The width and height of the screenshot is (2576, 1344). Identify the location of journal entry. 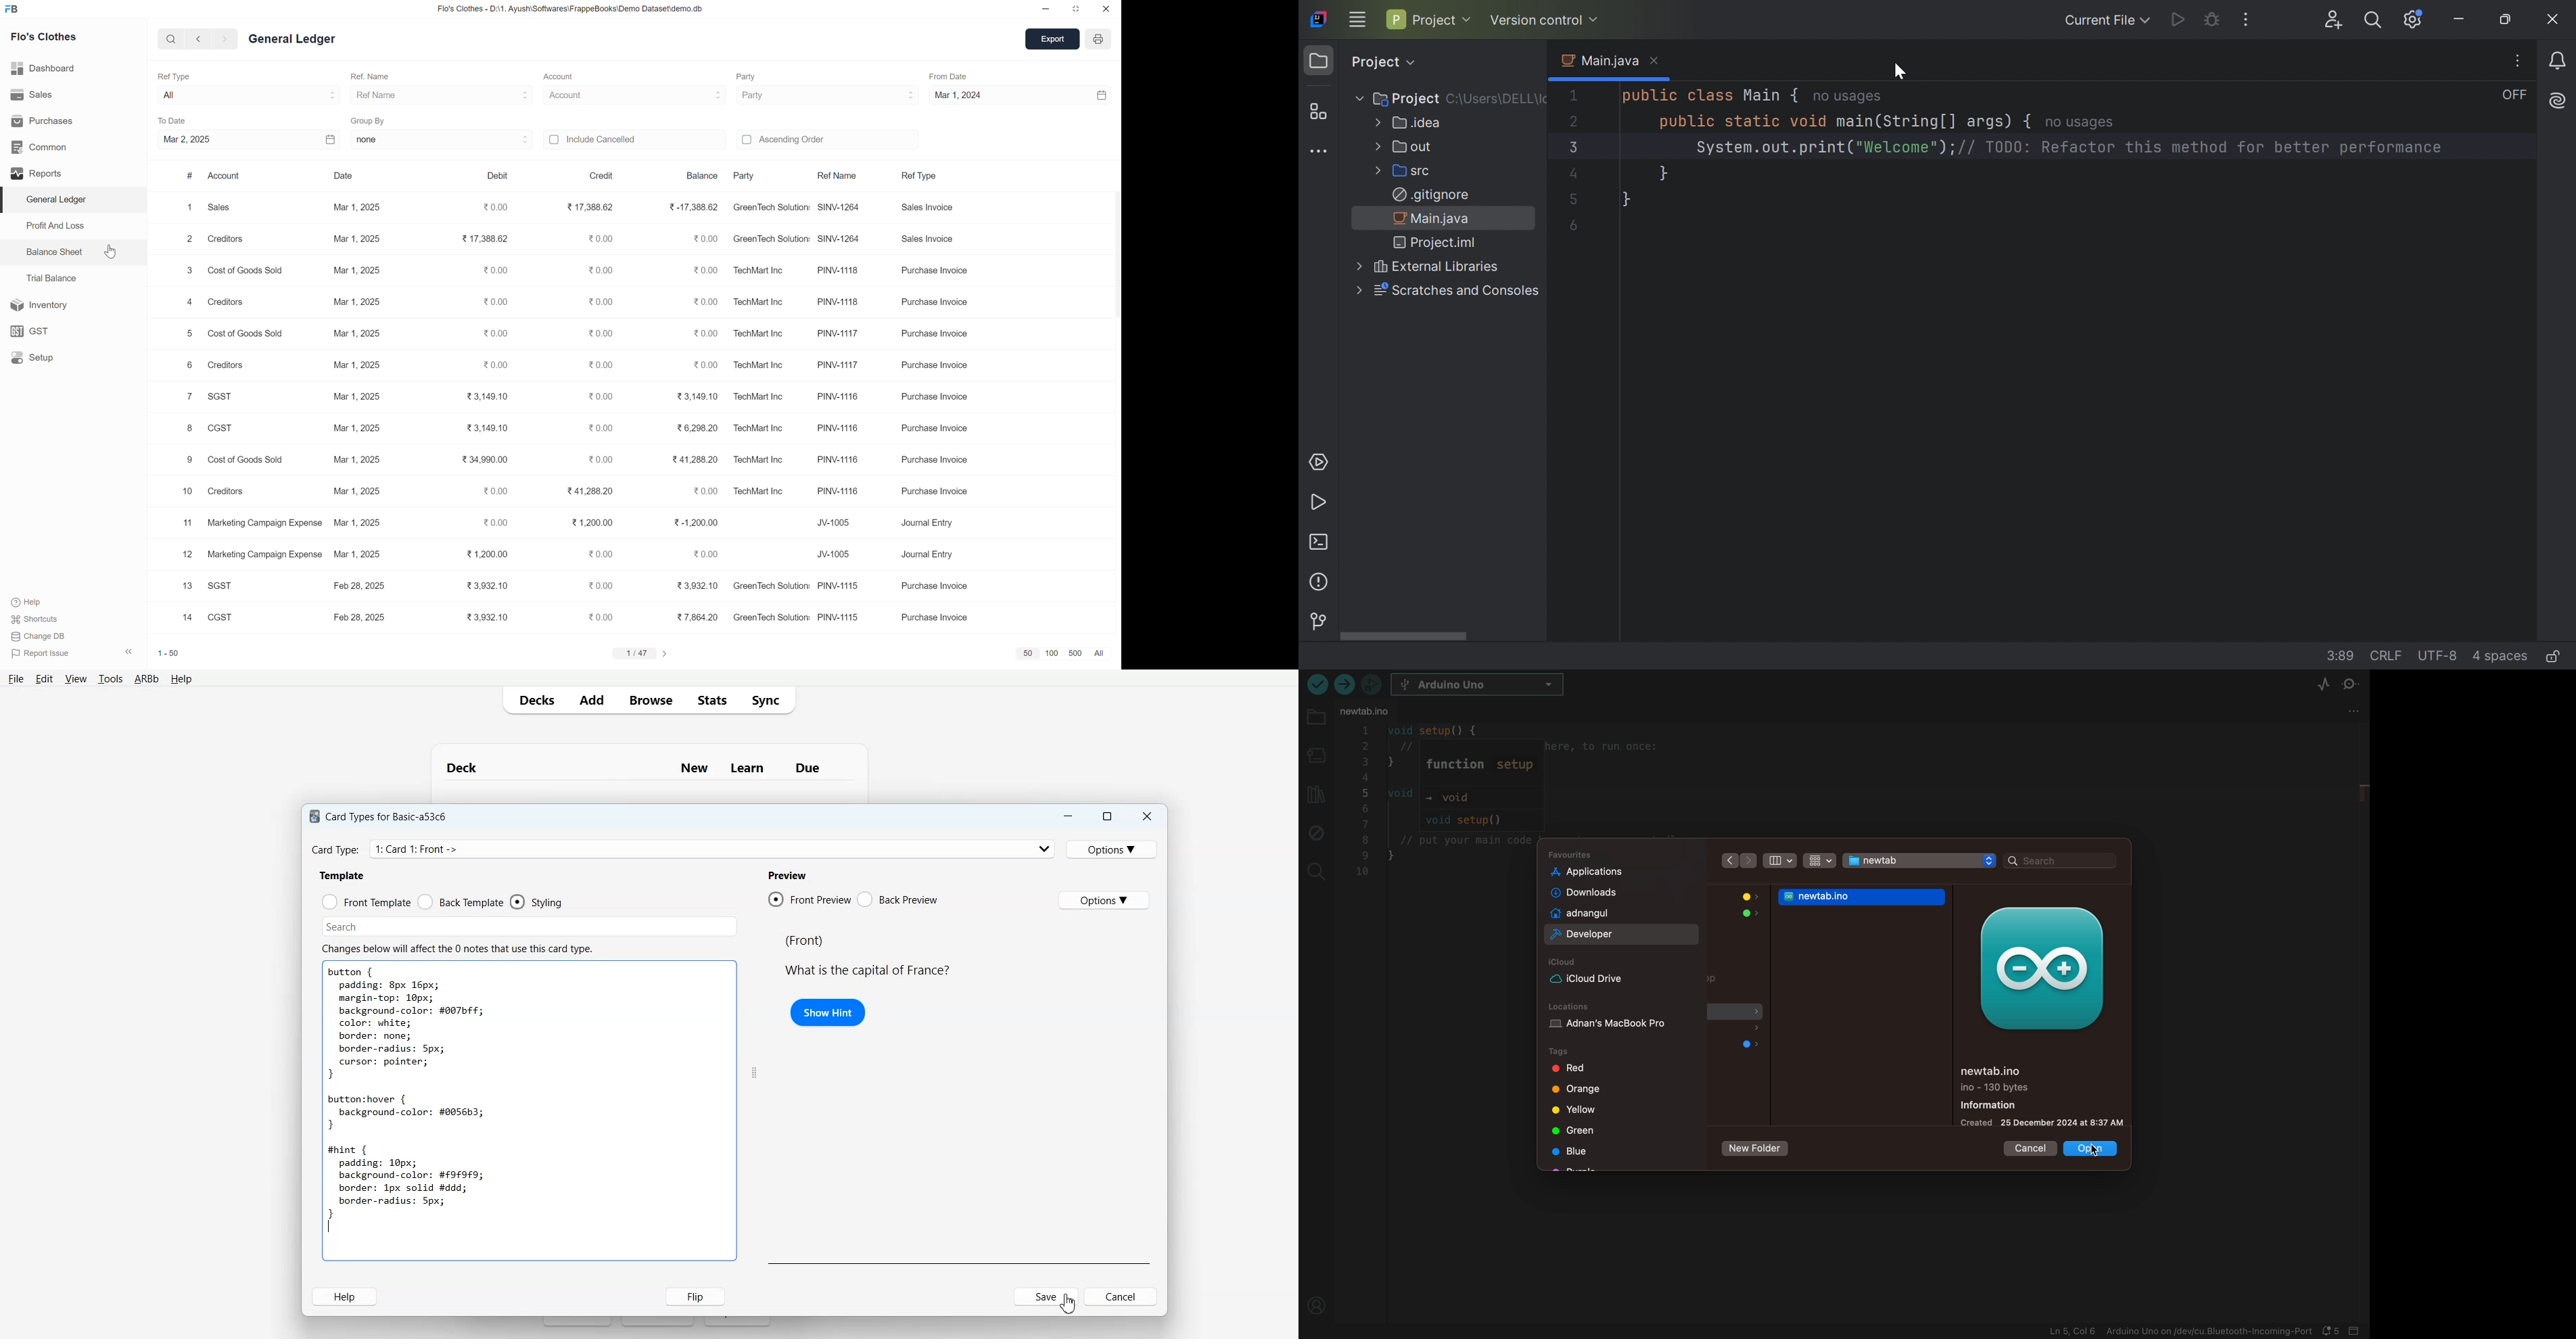
(928, 554).